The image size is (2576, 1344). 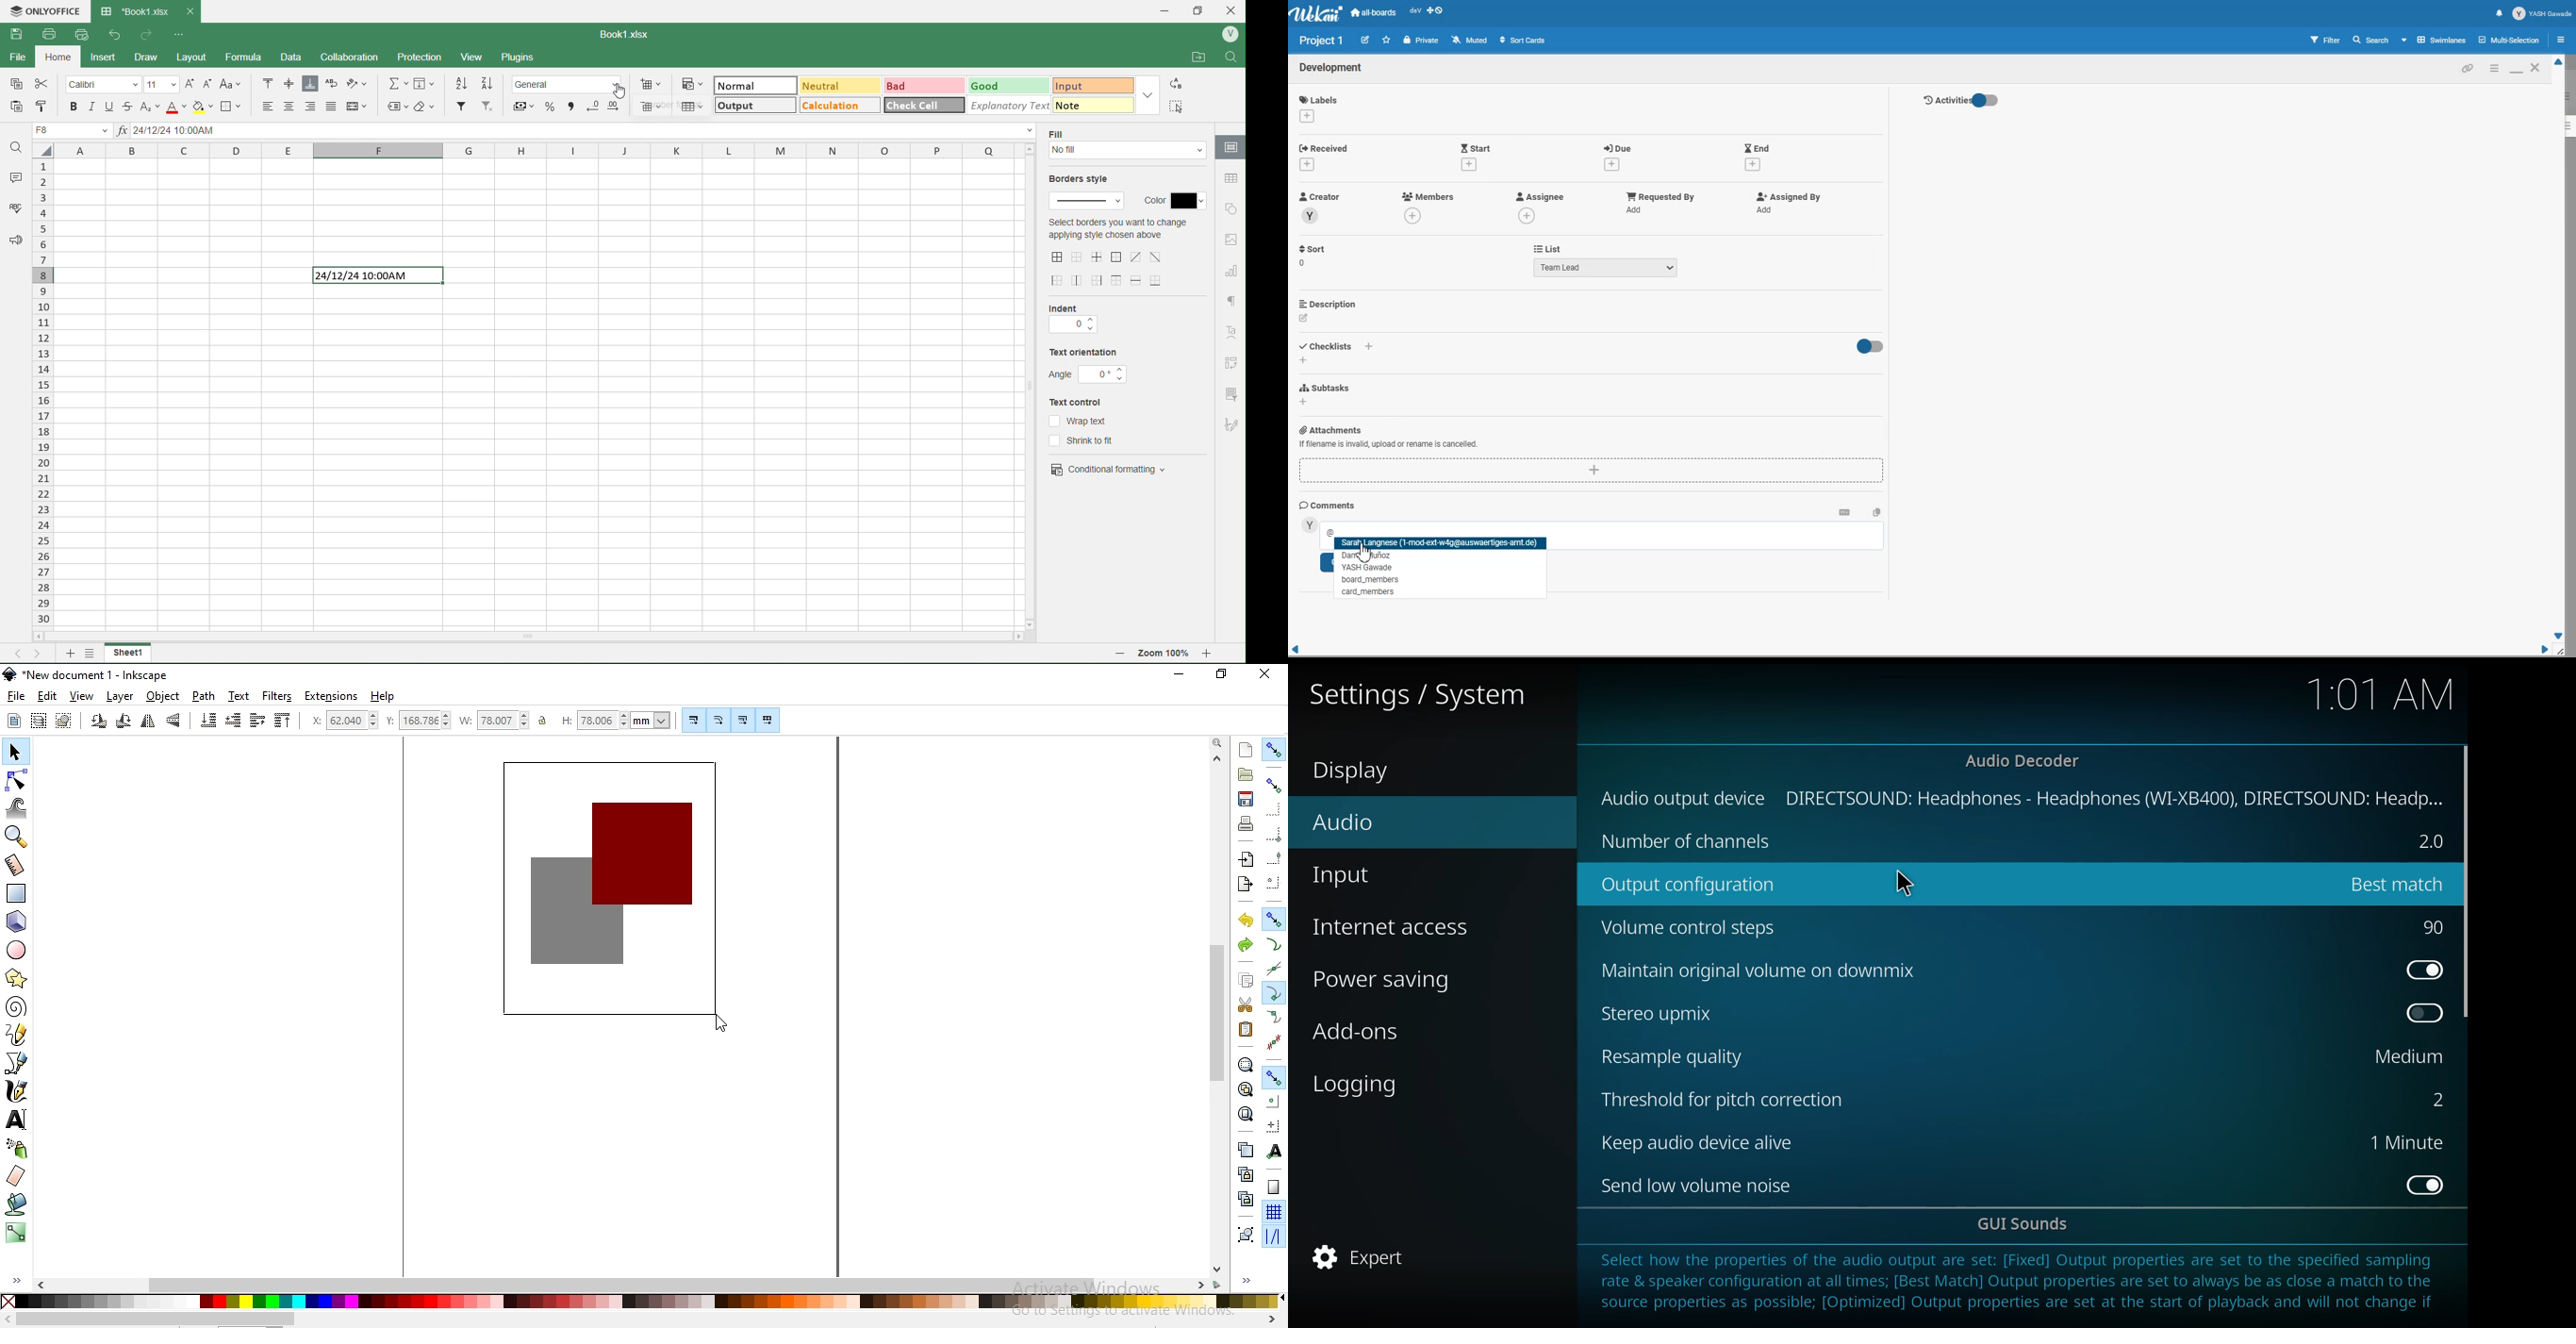 What do you see at coordinates (1117, 231) in the screenshot?
I see `select borders you wantto chnage applying style chosen above` at bounding box center [1117, 231].